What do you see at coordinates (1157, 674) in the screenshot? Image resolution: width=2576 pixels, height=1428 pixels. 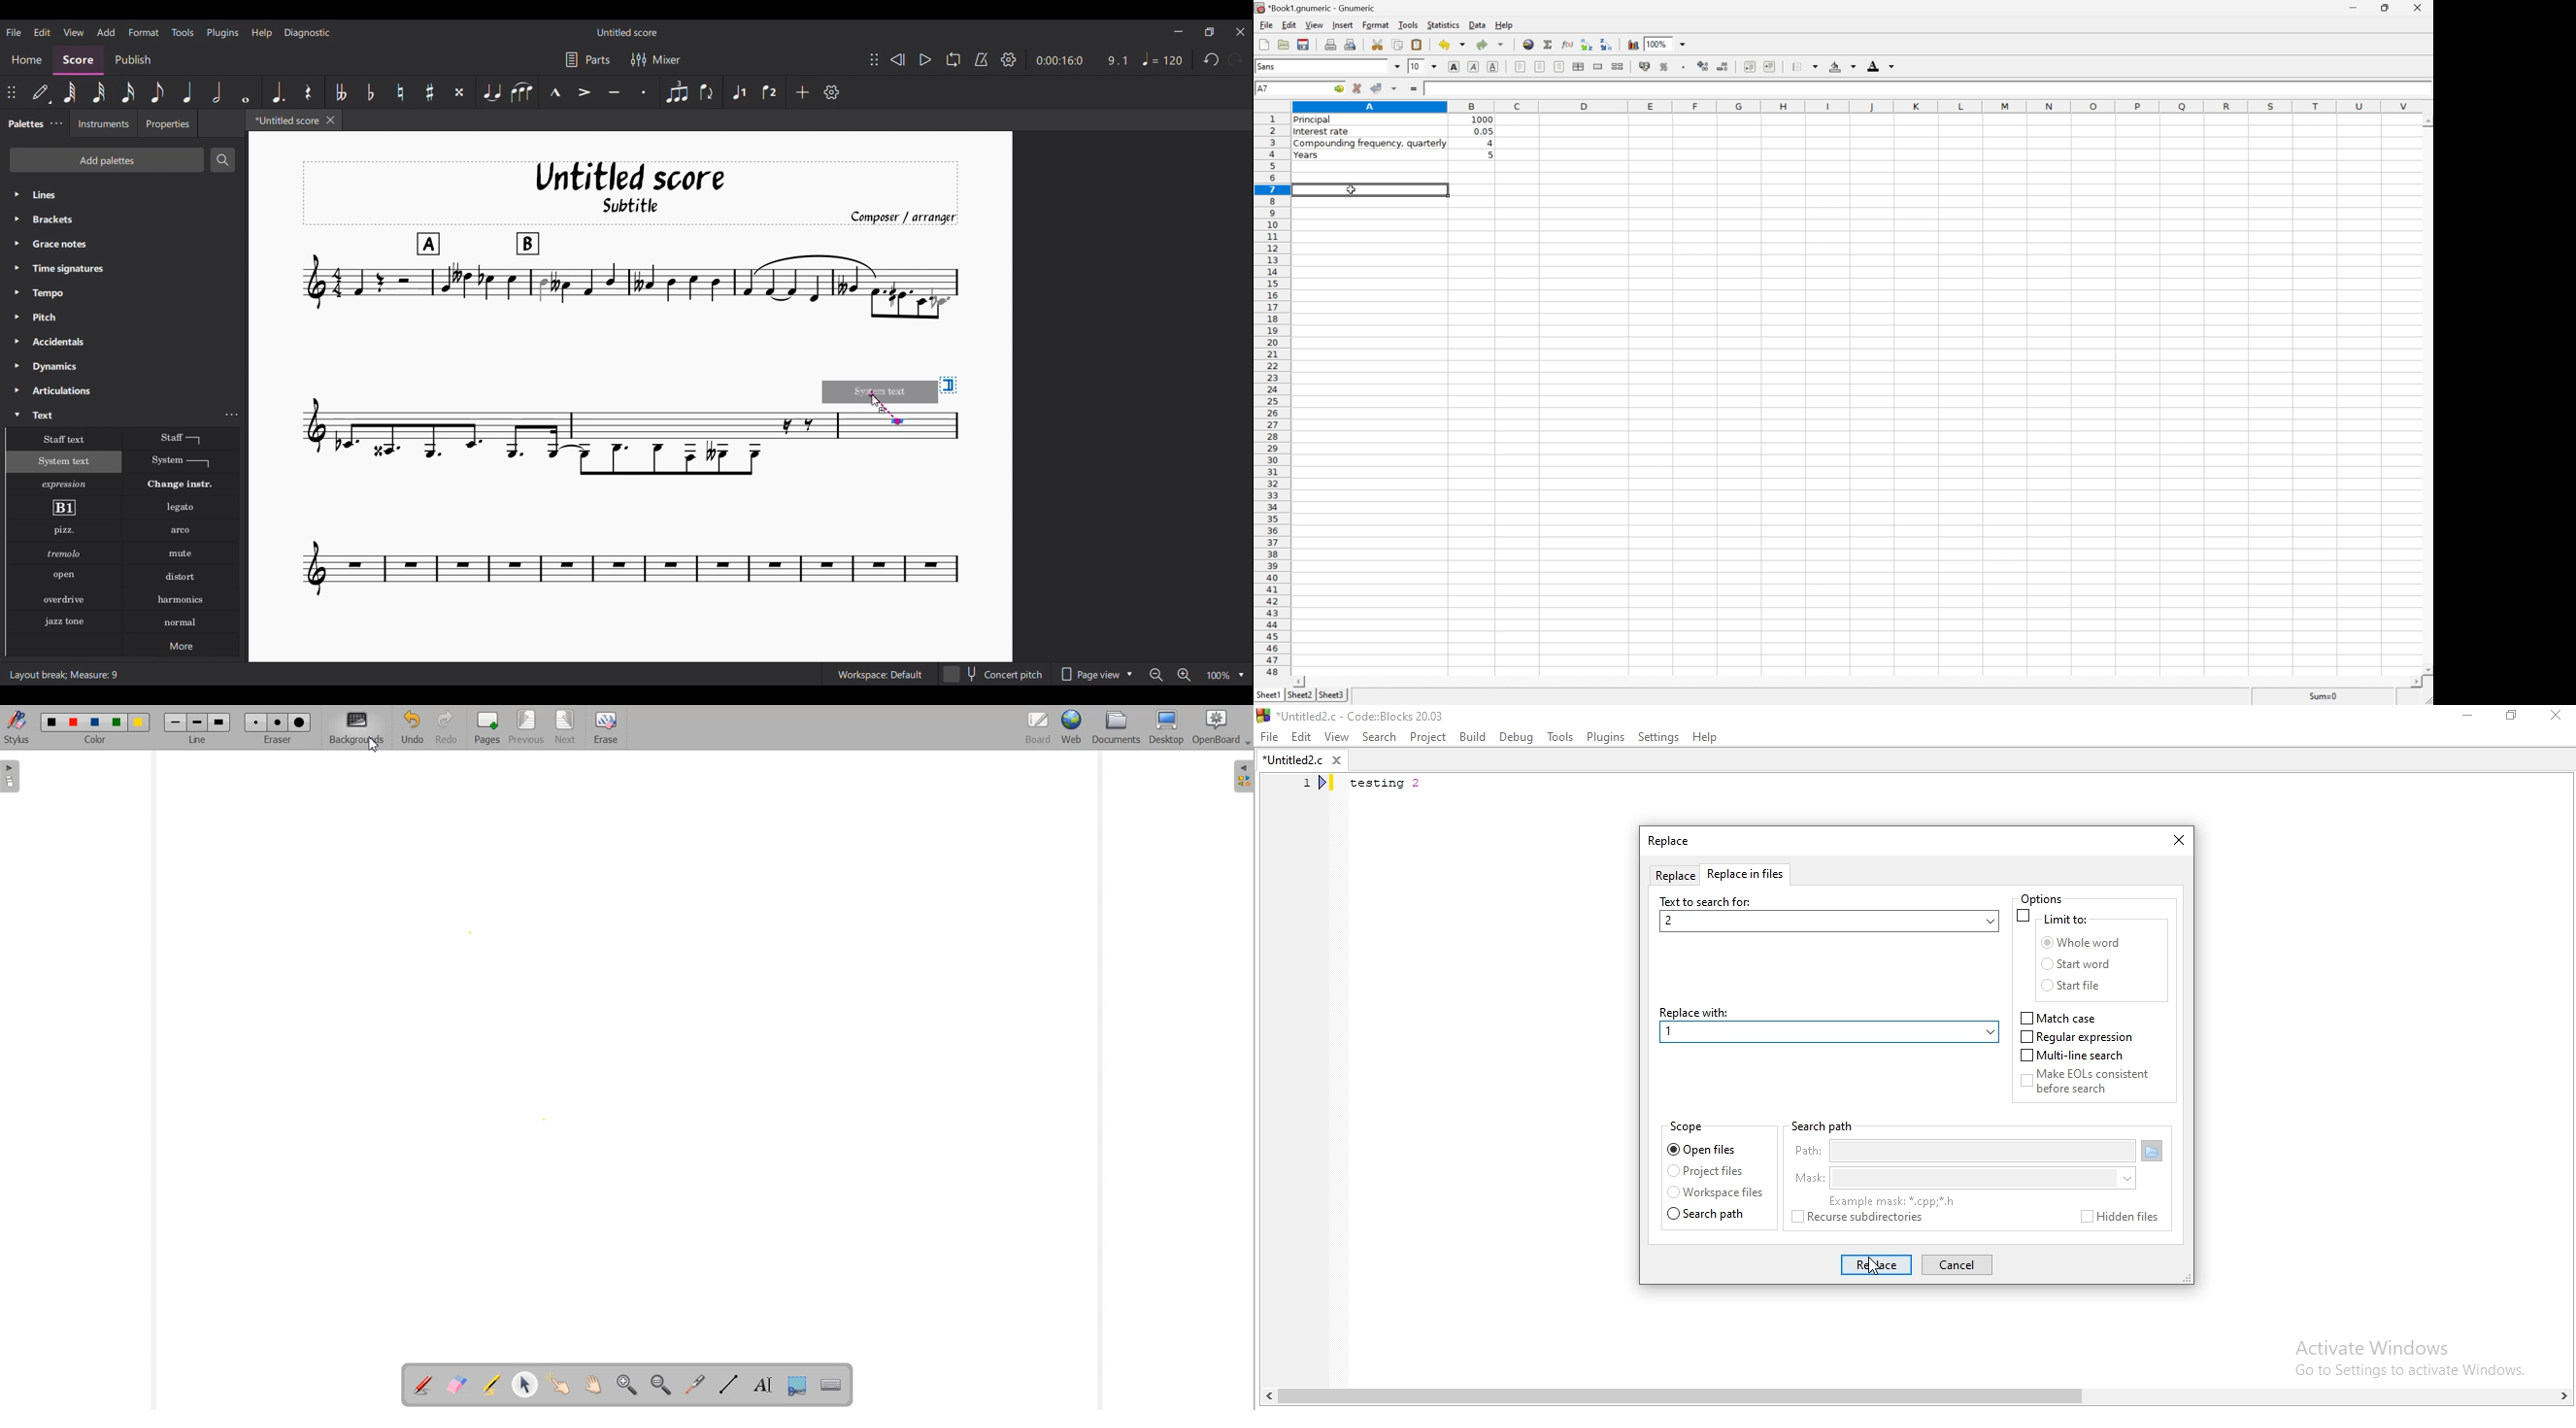 I see `Zoom out` at bounding box center [1157, 674].